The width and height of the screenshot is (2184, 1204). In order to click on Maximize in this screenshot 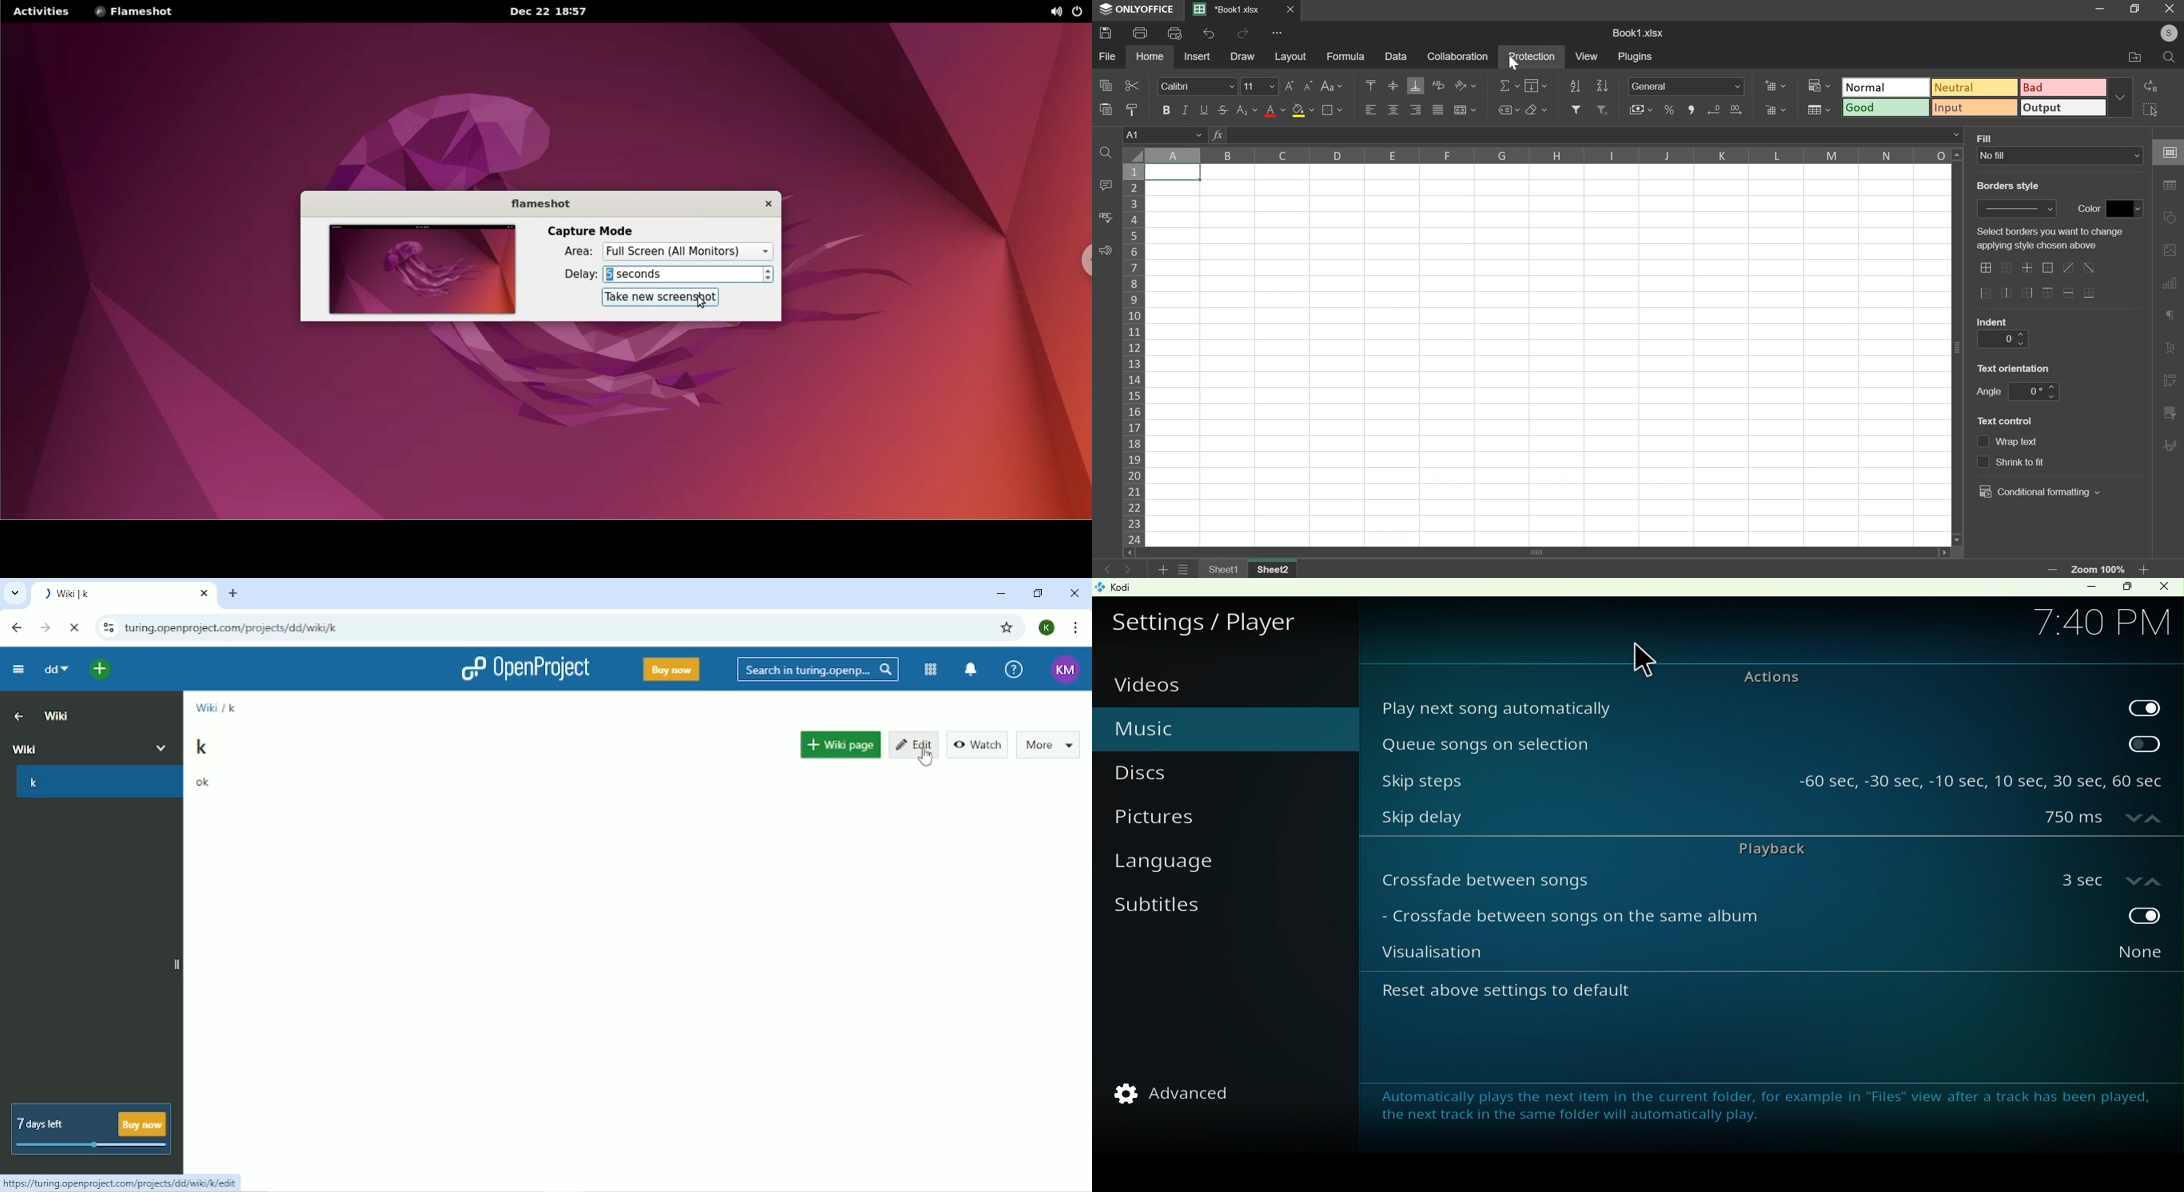, I will do `click(2126, 588)`.